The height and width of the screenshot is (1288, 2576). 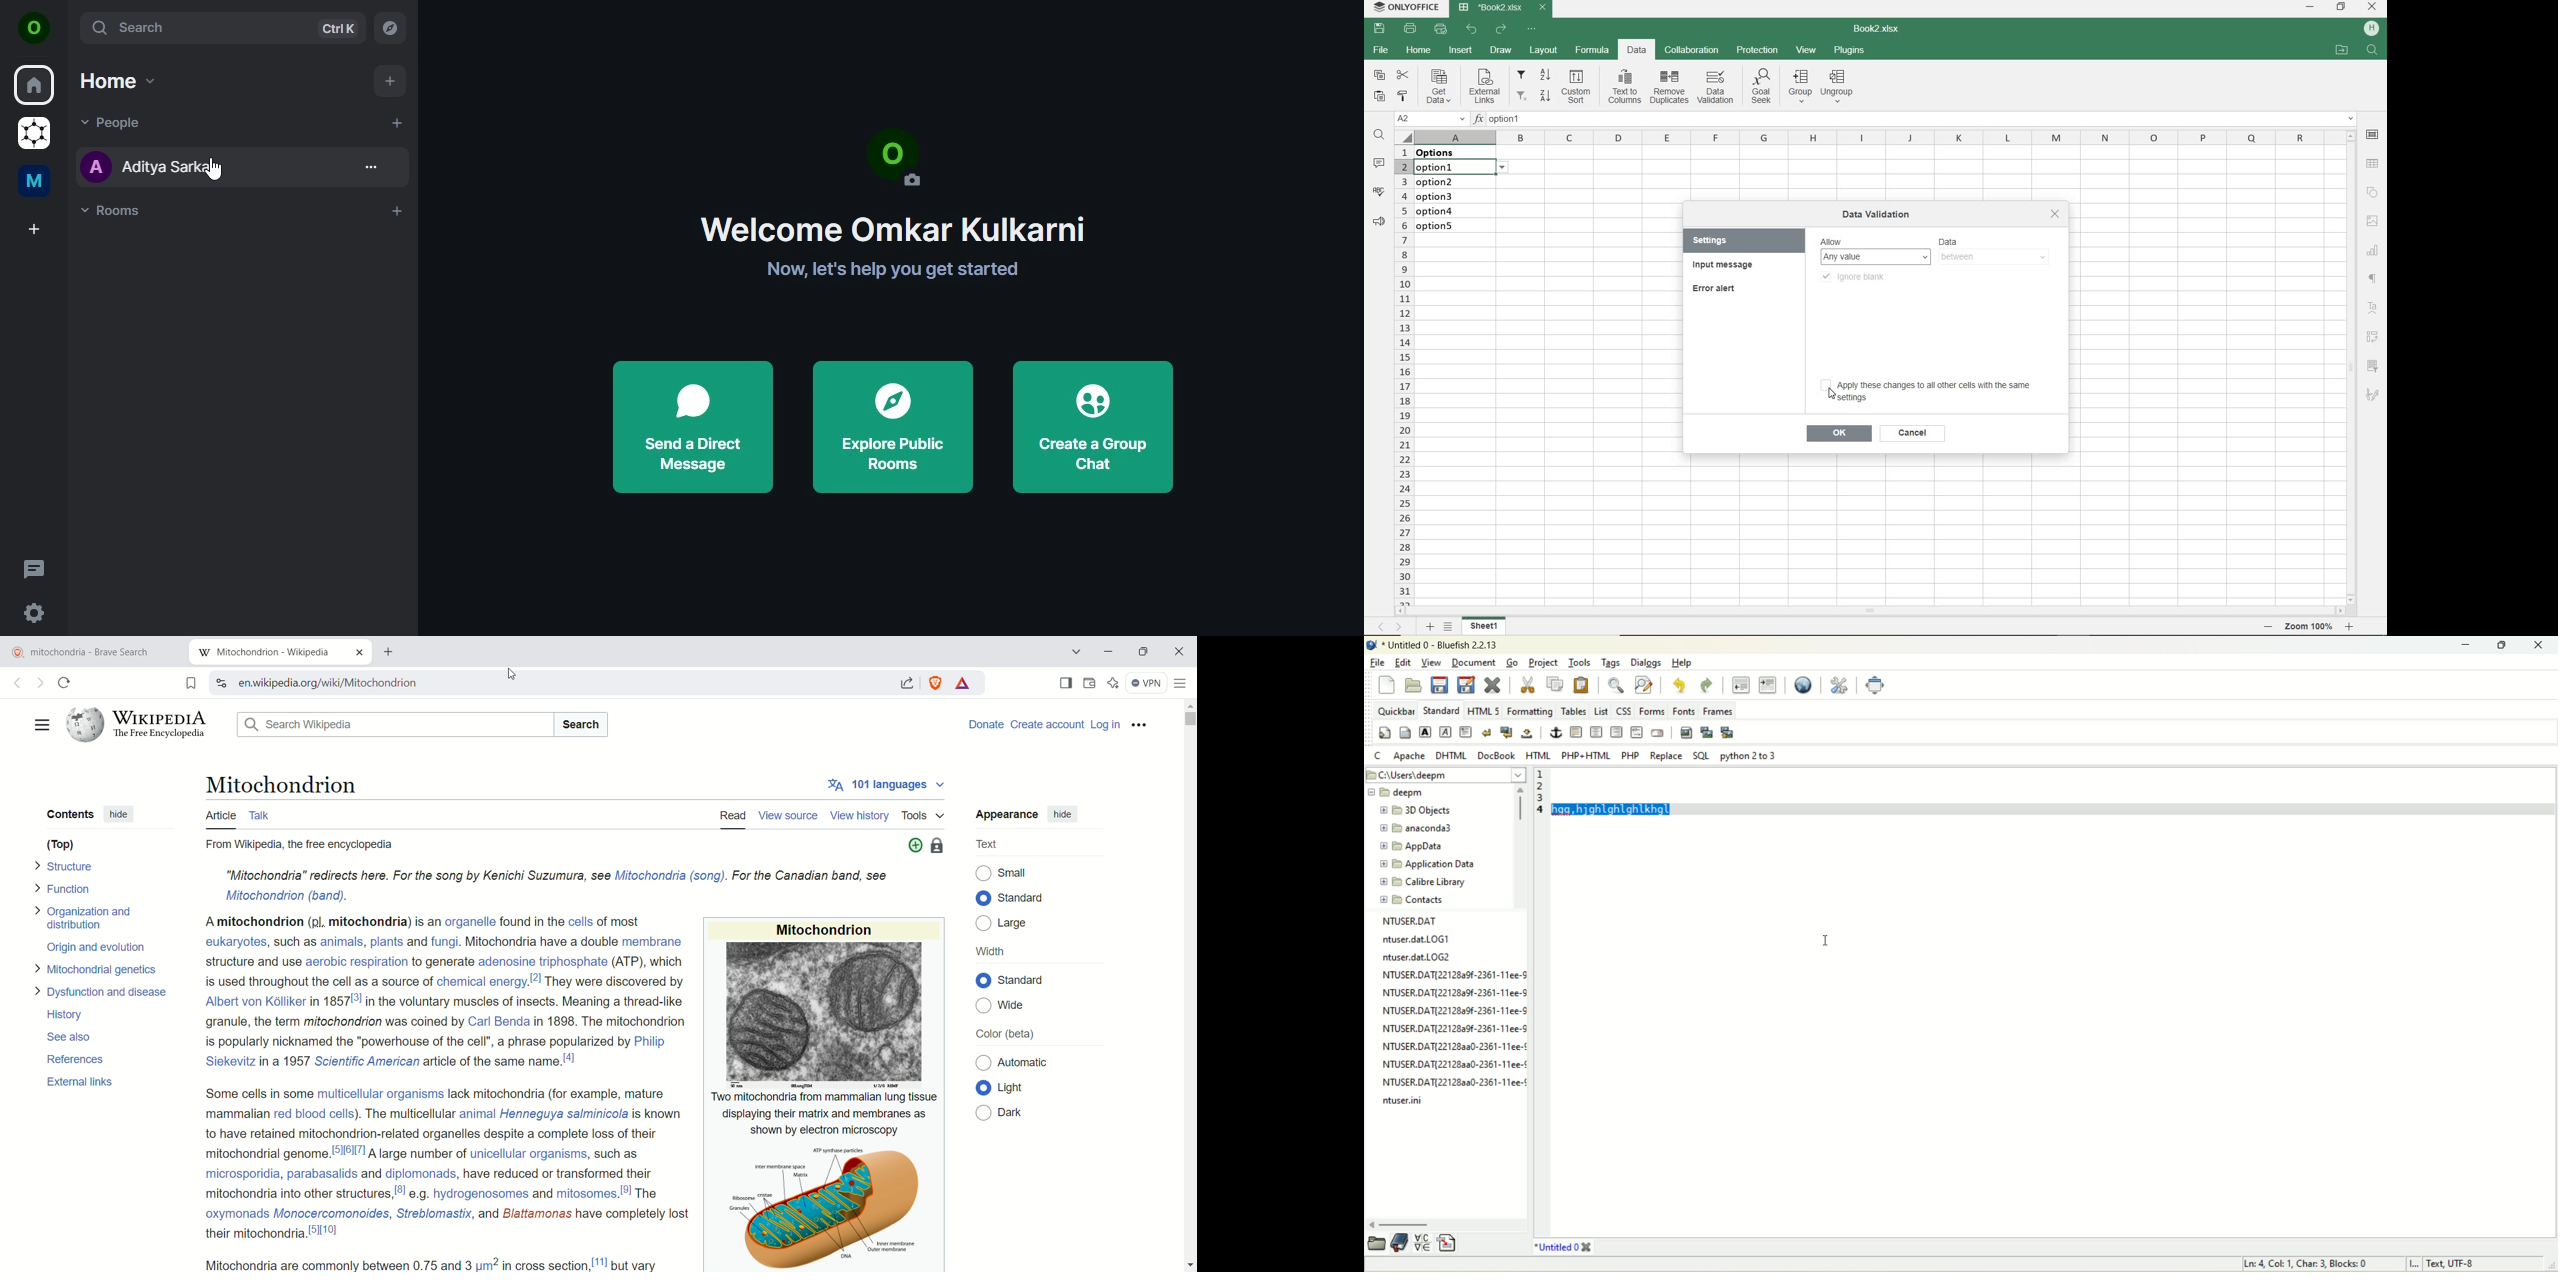 What do you see at coordinates (1008, 812) in the screenshot?
I see `Appearance` at bounding box center [1008, 812].